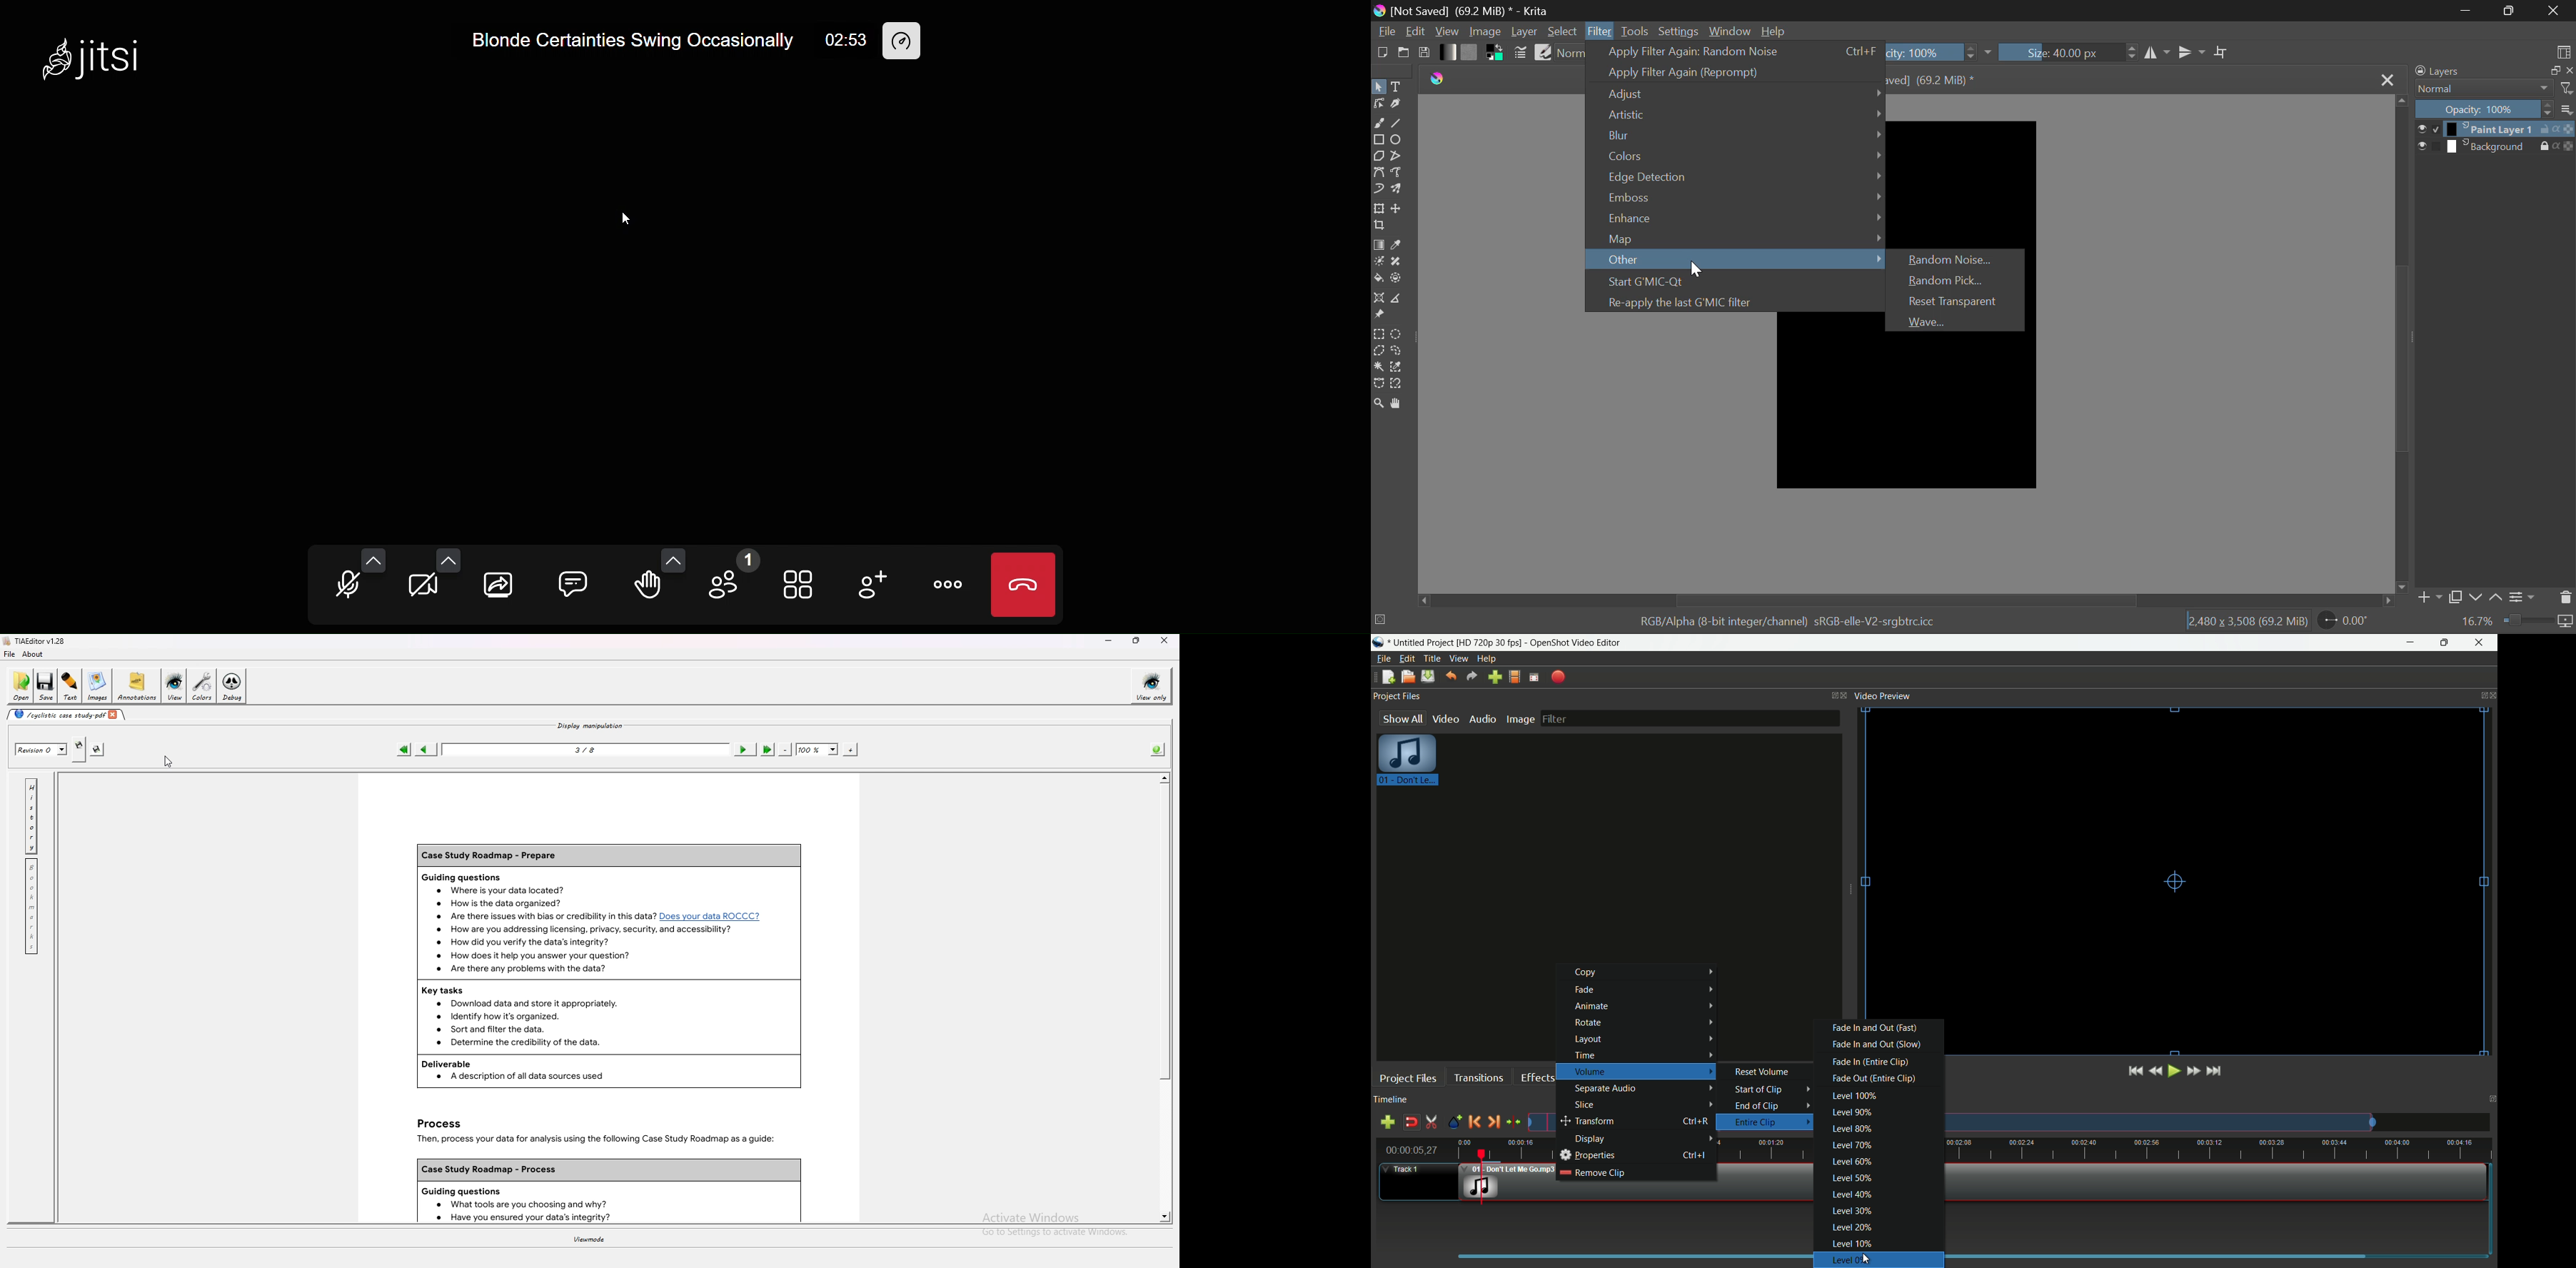  I want to click on title menu, so click(1432, 658).